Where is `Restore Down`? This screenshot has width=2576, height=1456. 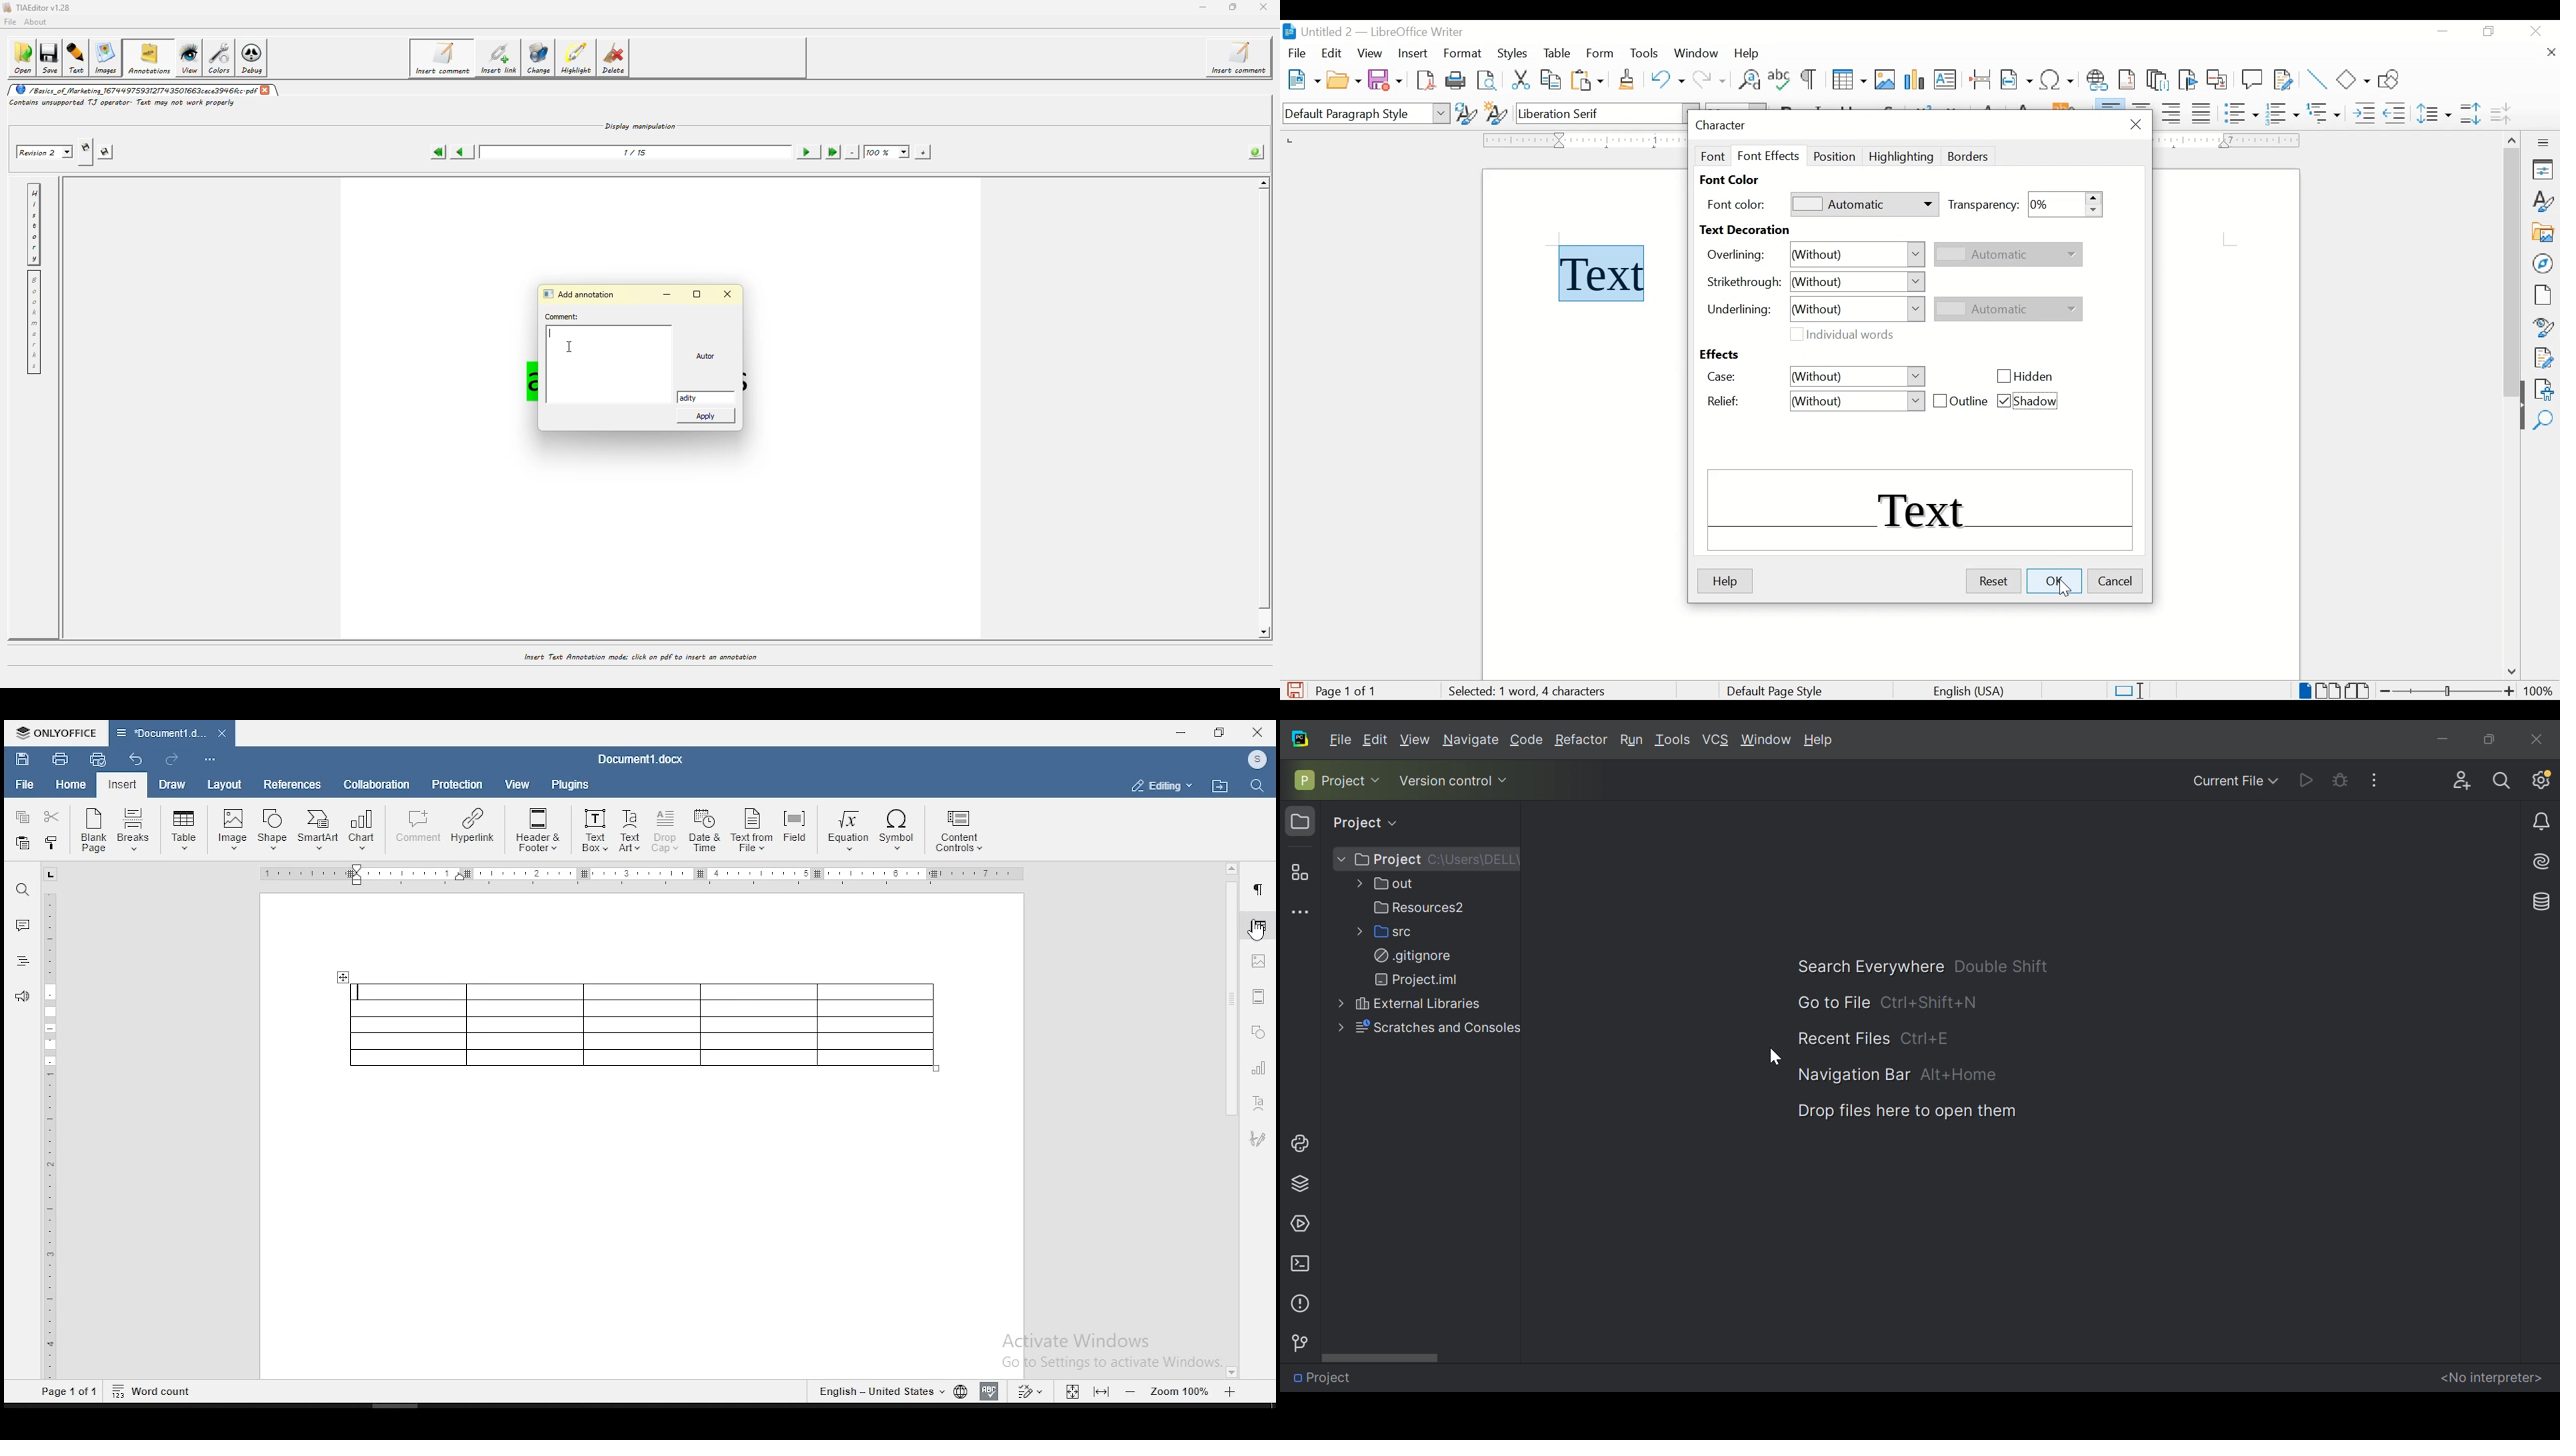
Restore Down is located at coordinates (2487, 739).